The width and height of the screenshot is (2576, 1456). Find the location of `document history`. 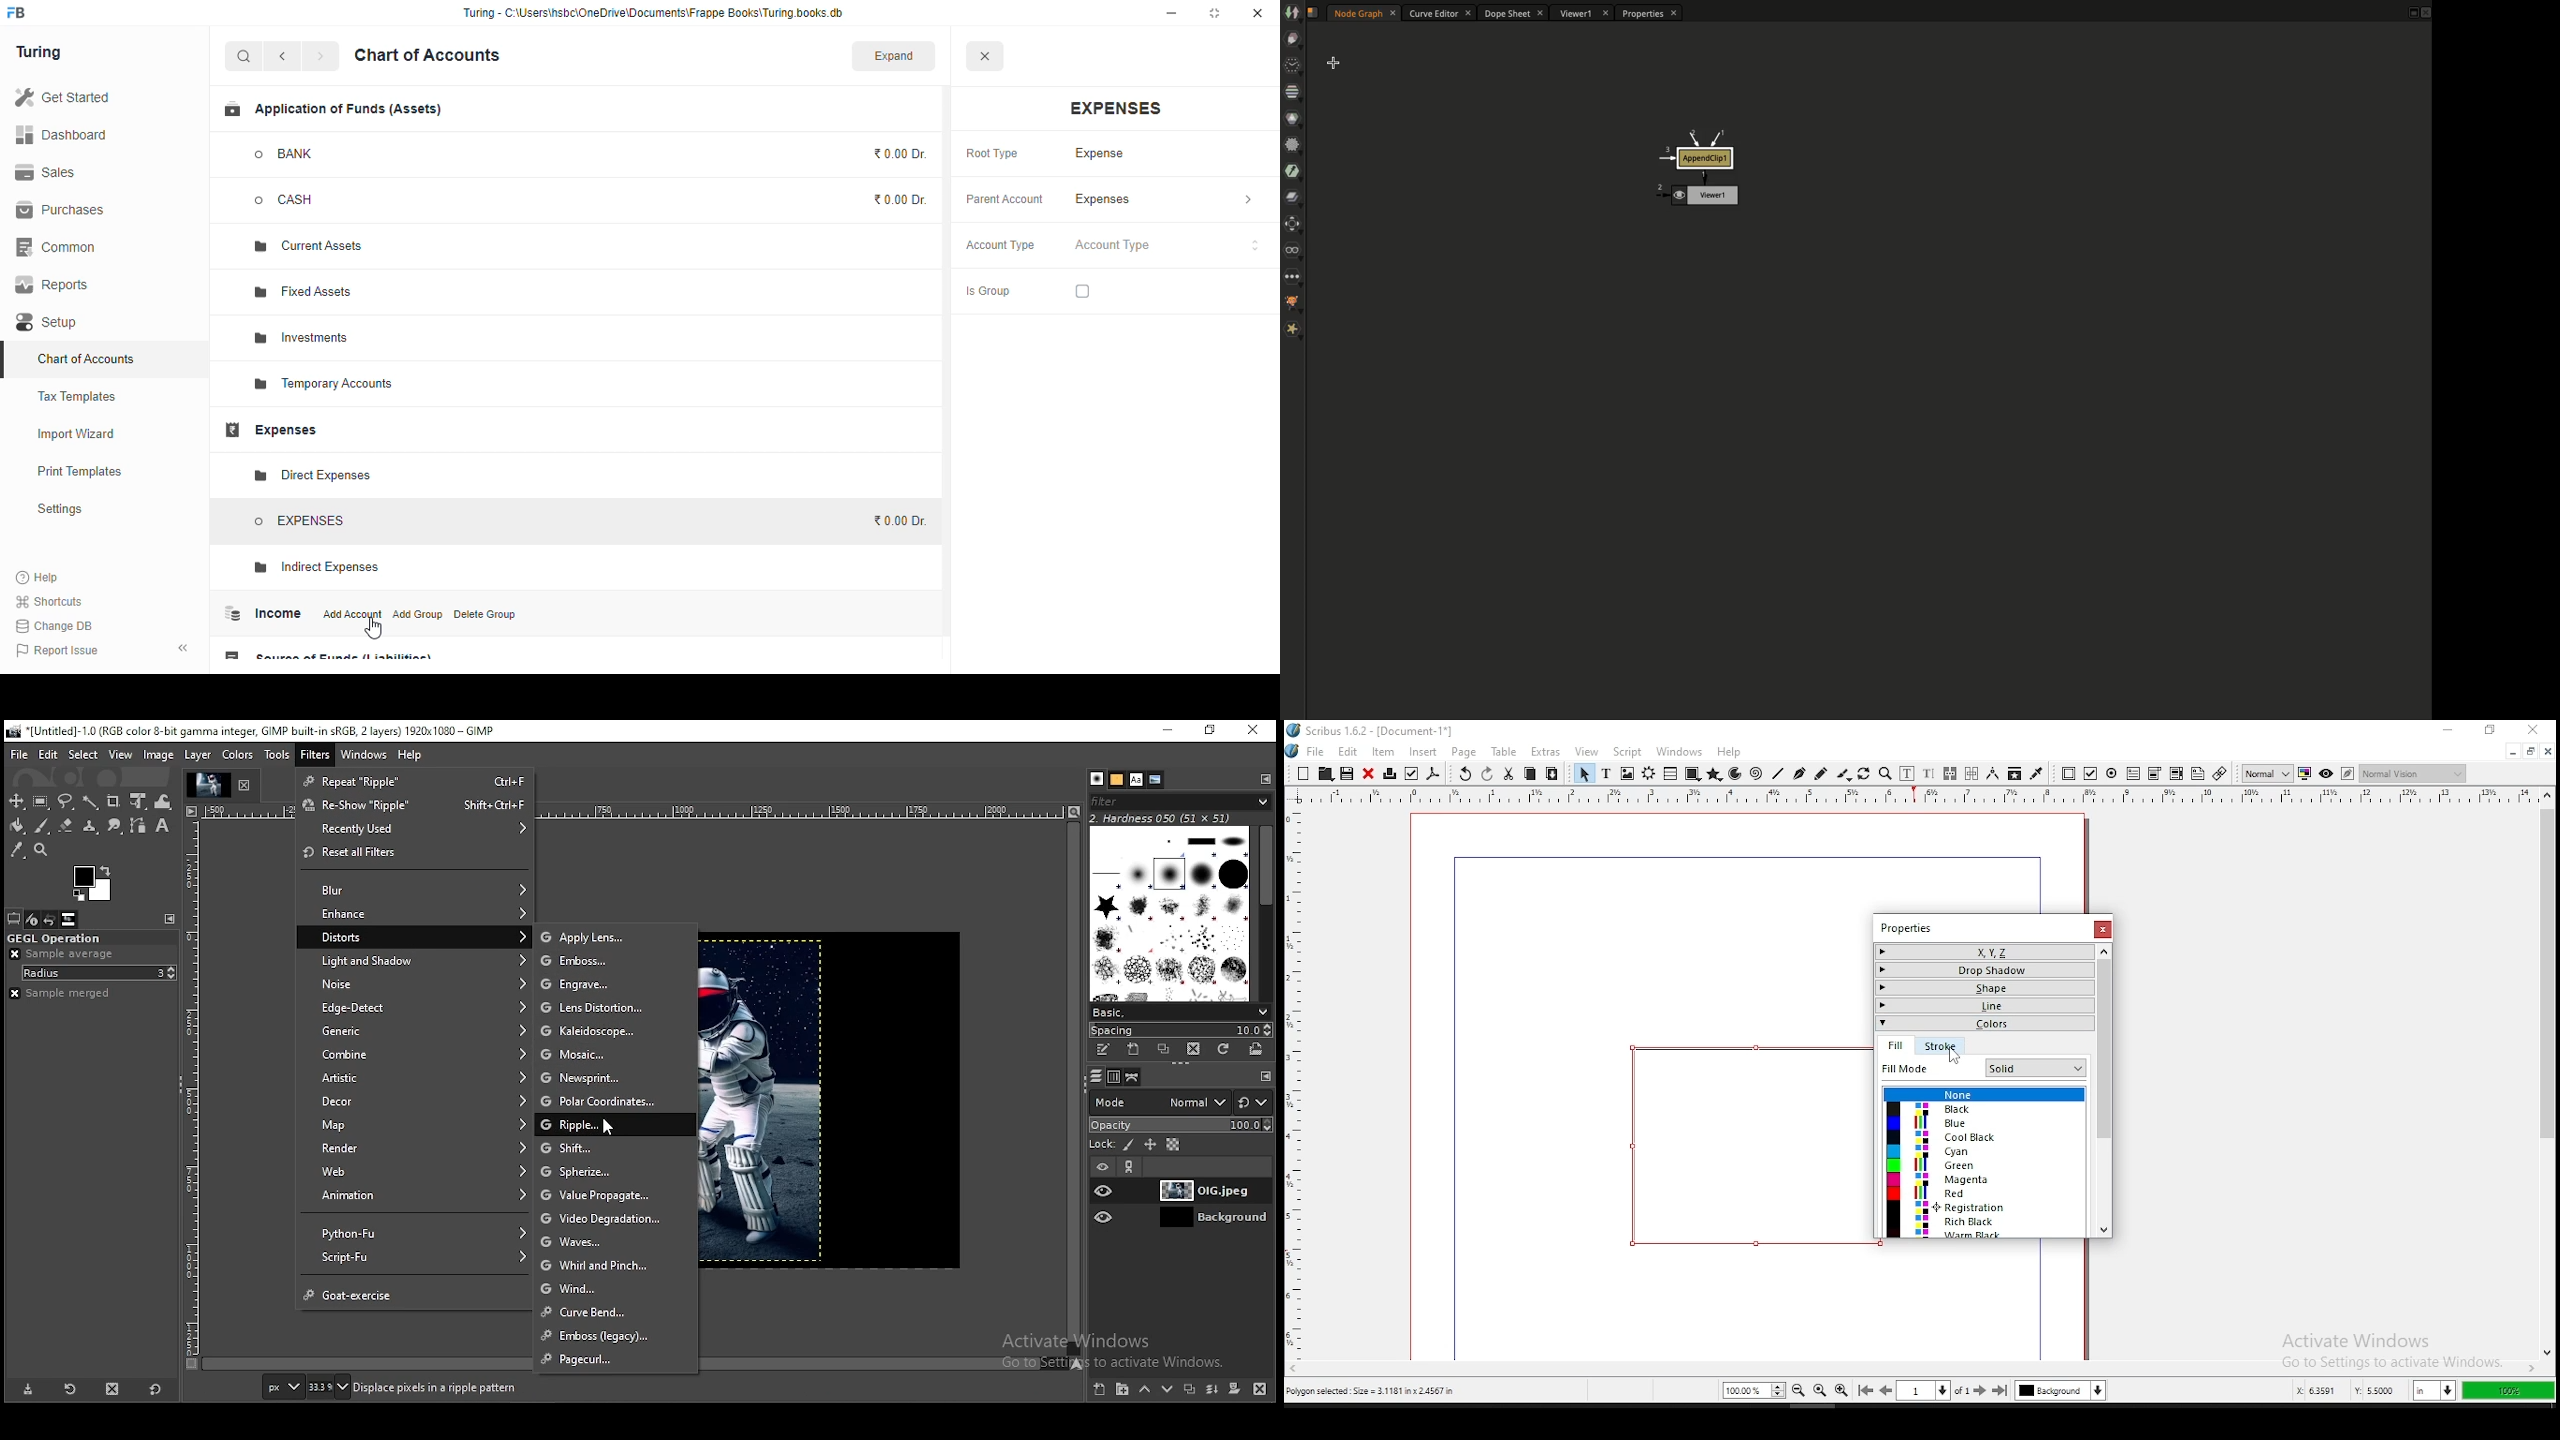

document history is located at coordinates (1155, 780).